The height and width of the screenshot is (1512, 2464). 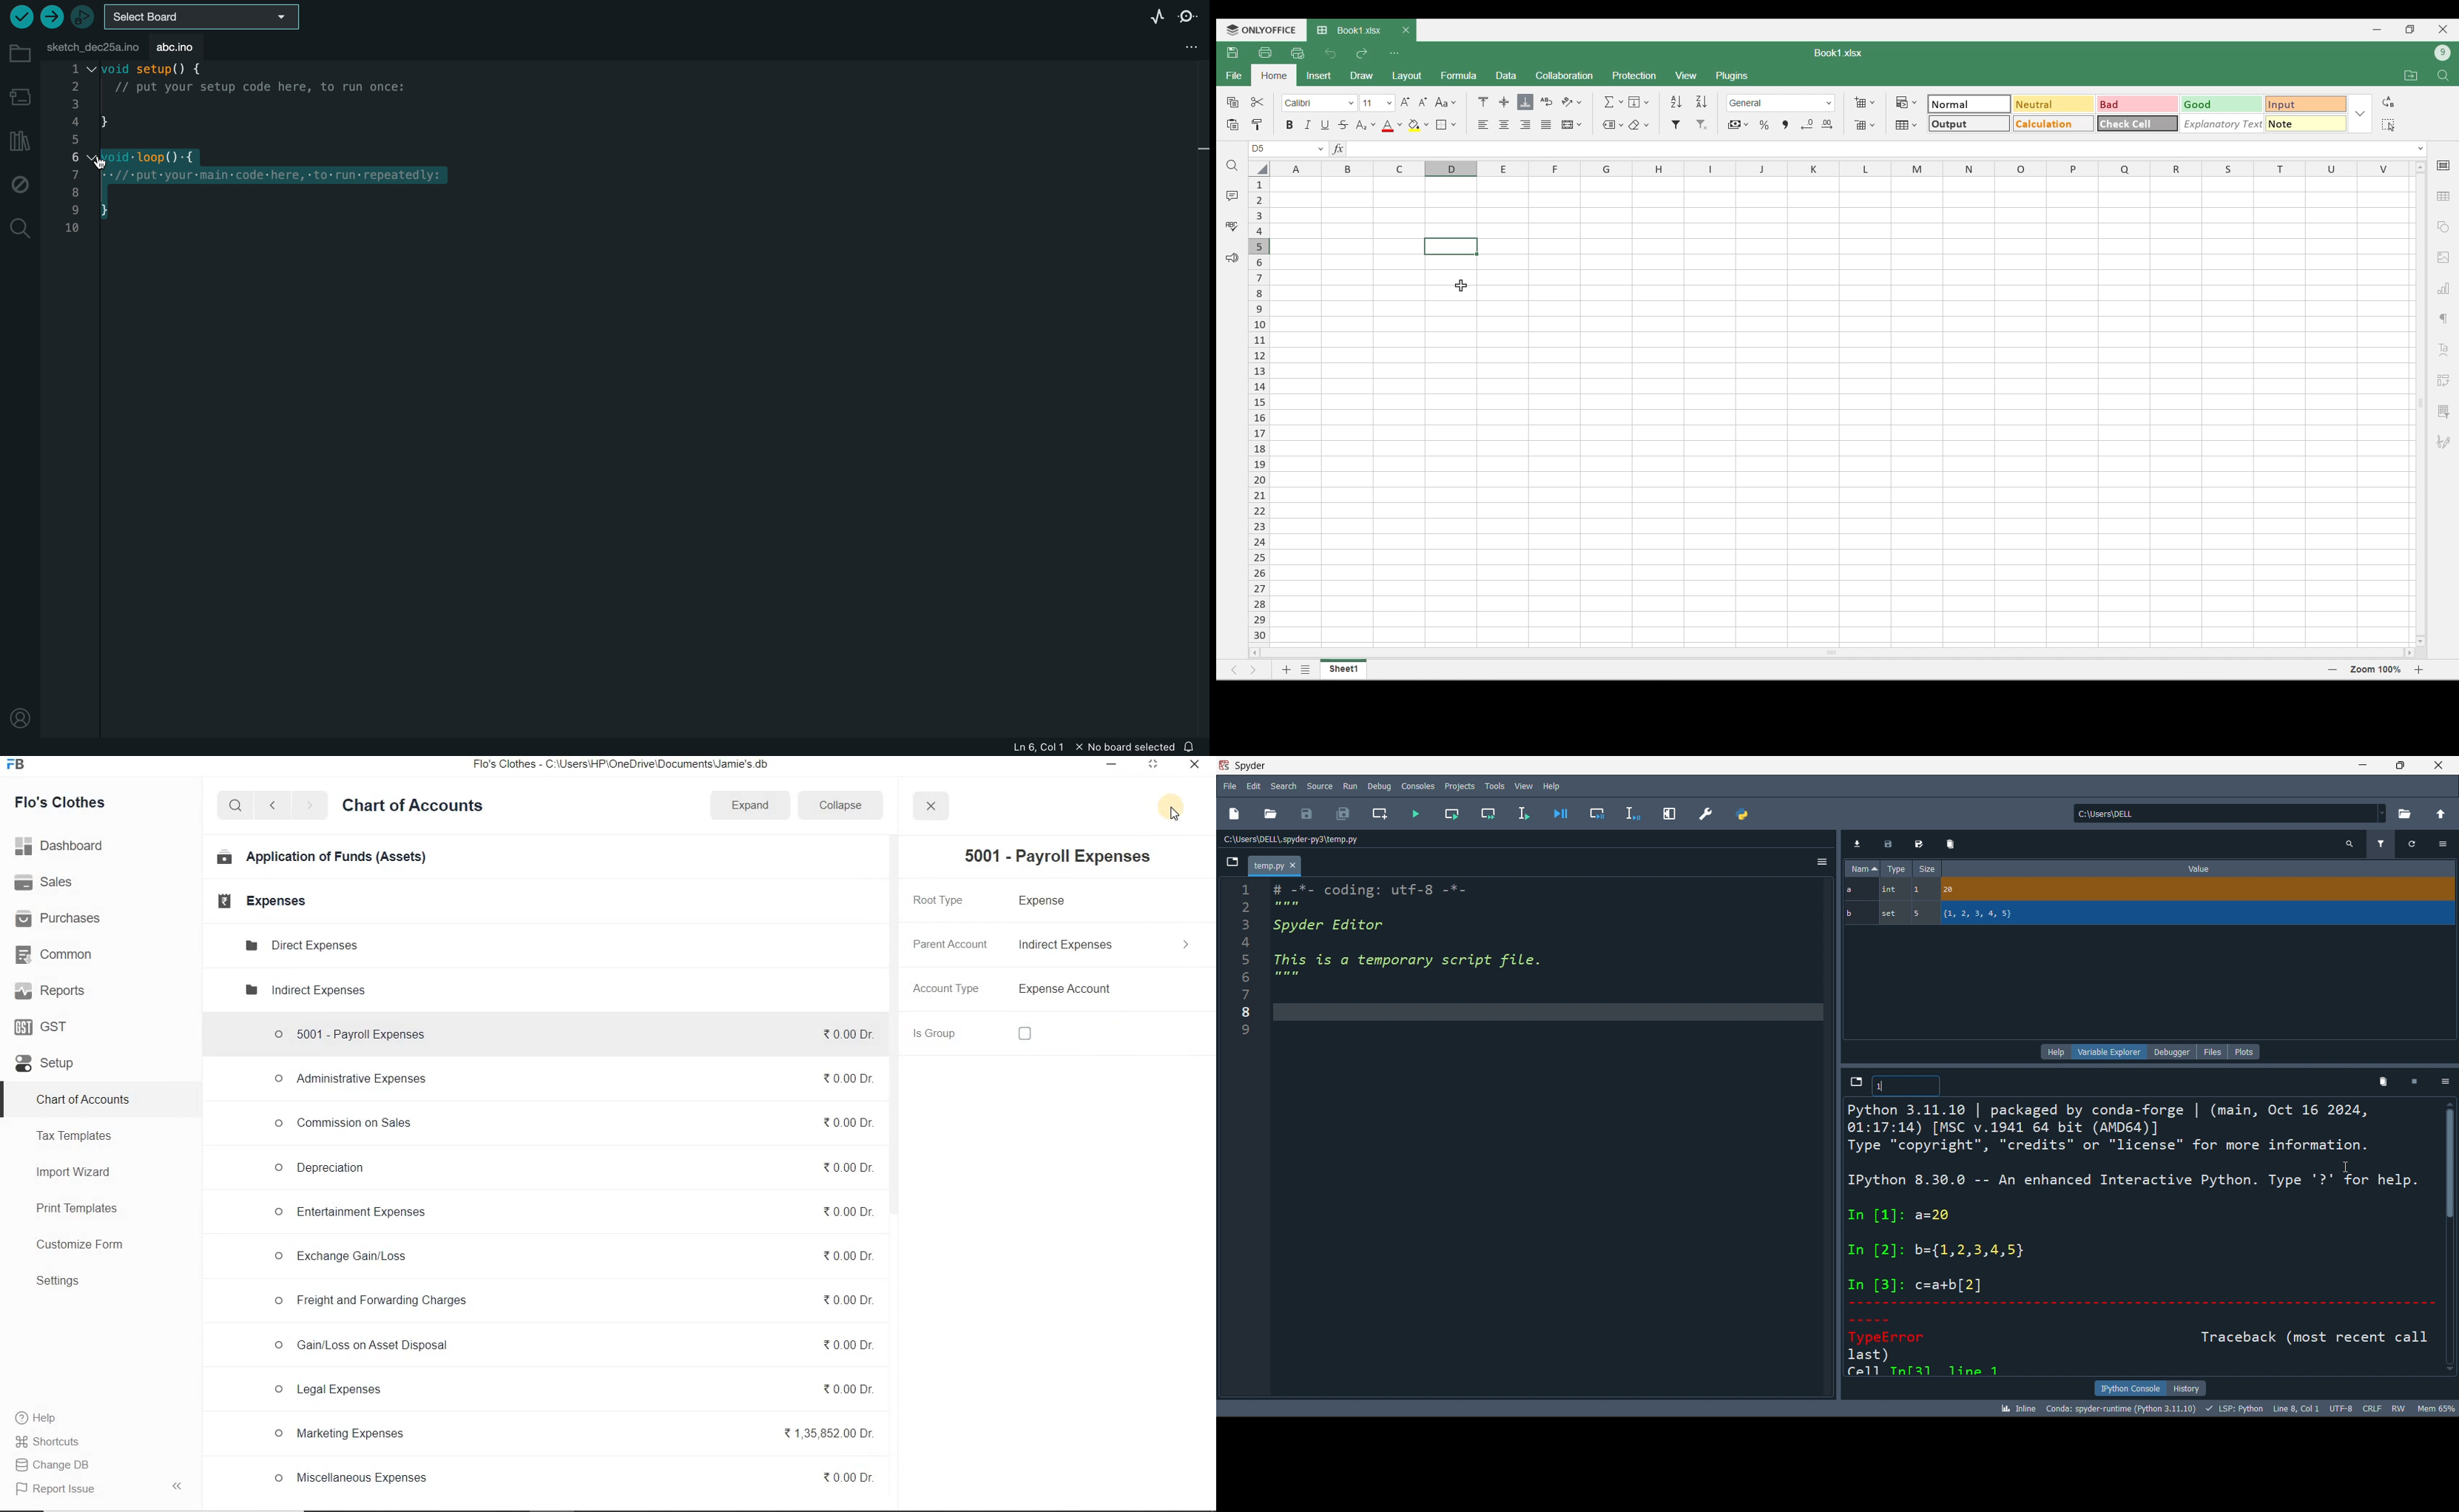 I want to click on b, set, 5, {1,2,3,4,5}, so click(x=2150, y=915).